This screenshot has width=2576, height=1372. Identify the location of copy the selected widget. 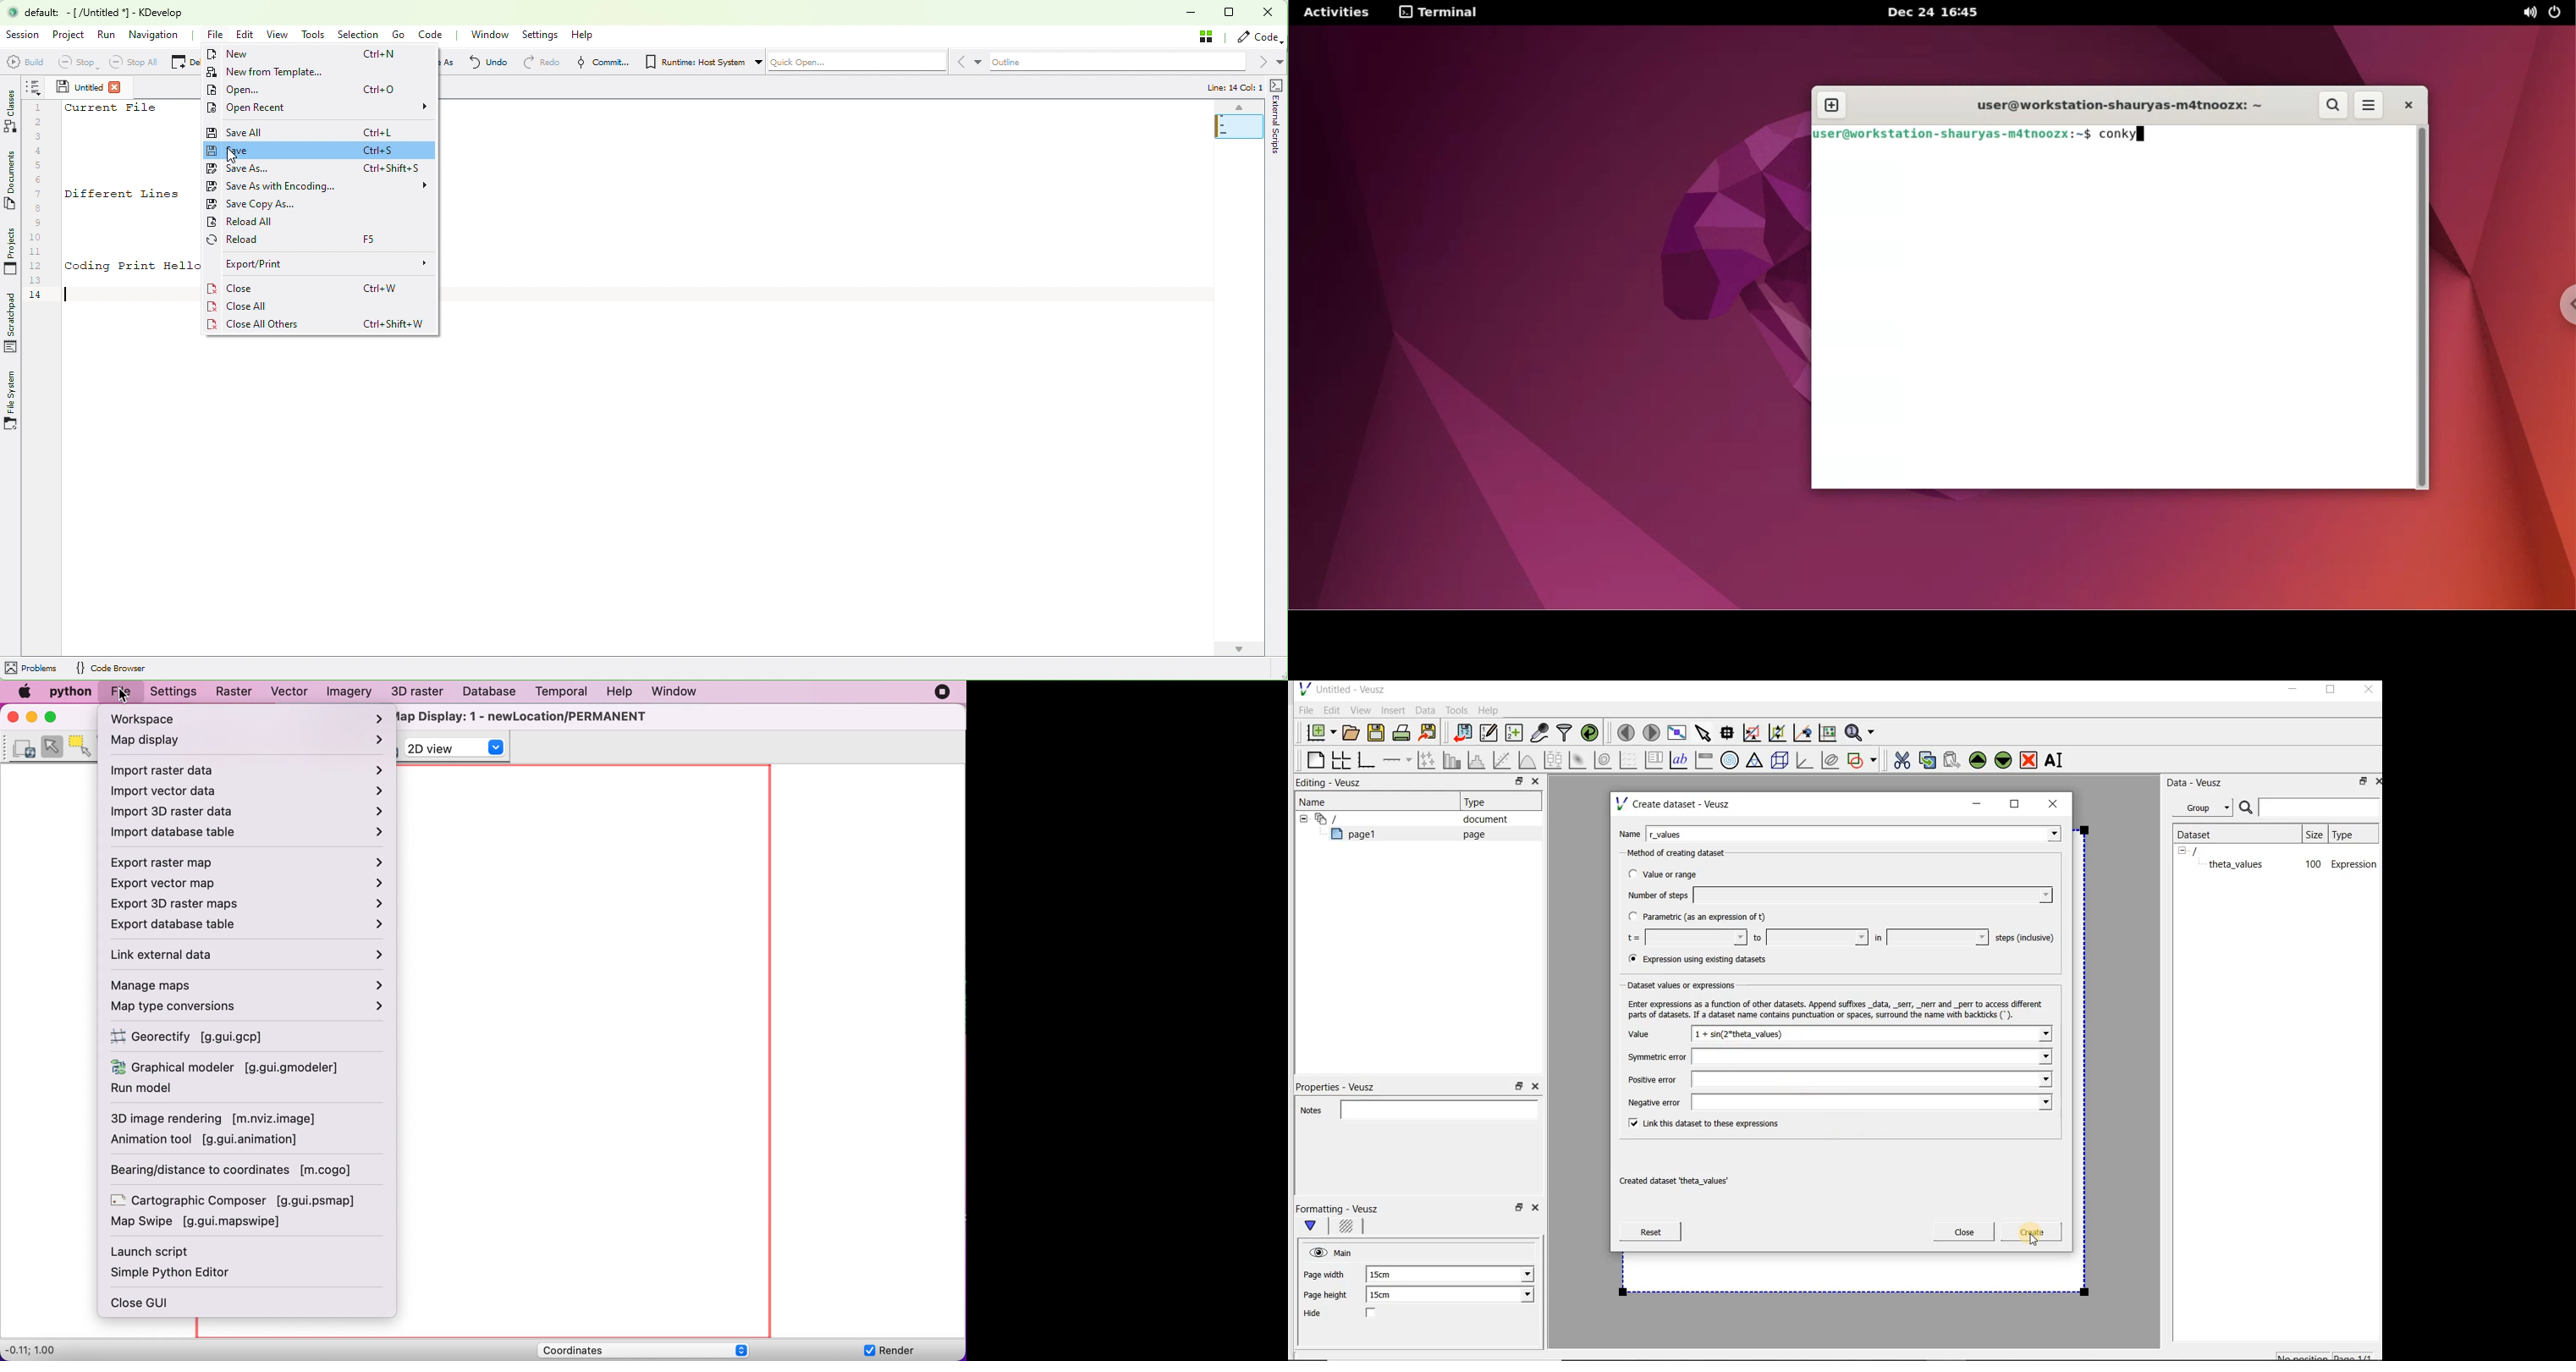
(1929, 759).